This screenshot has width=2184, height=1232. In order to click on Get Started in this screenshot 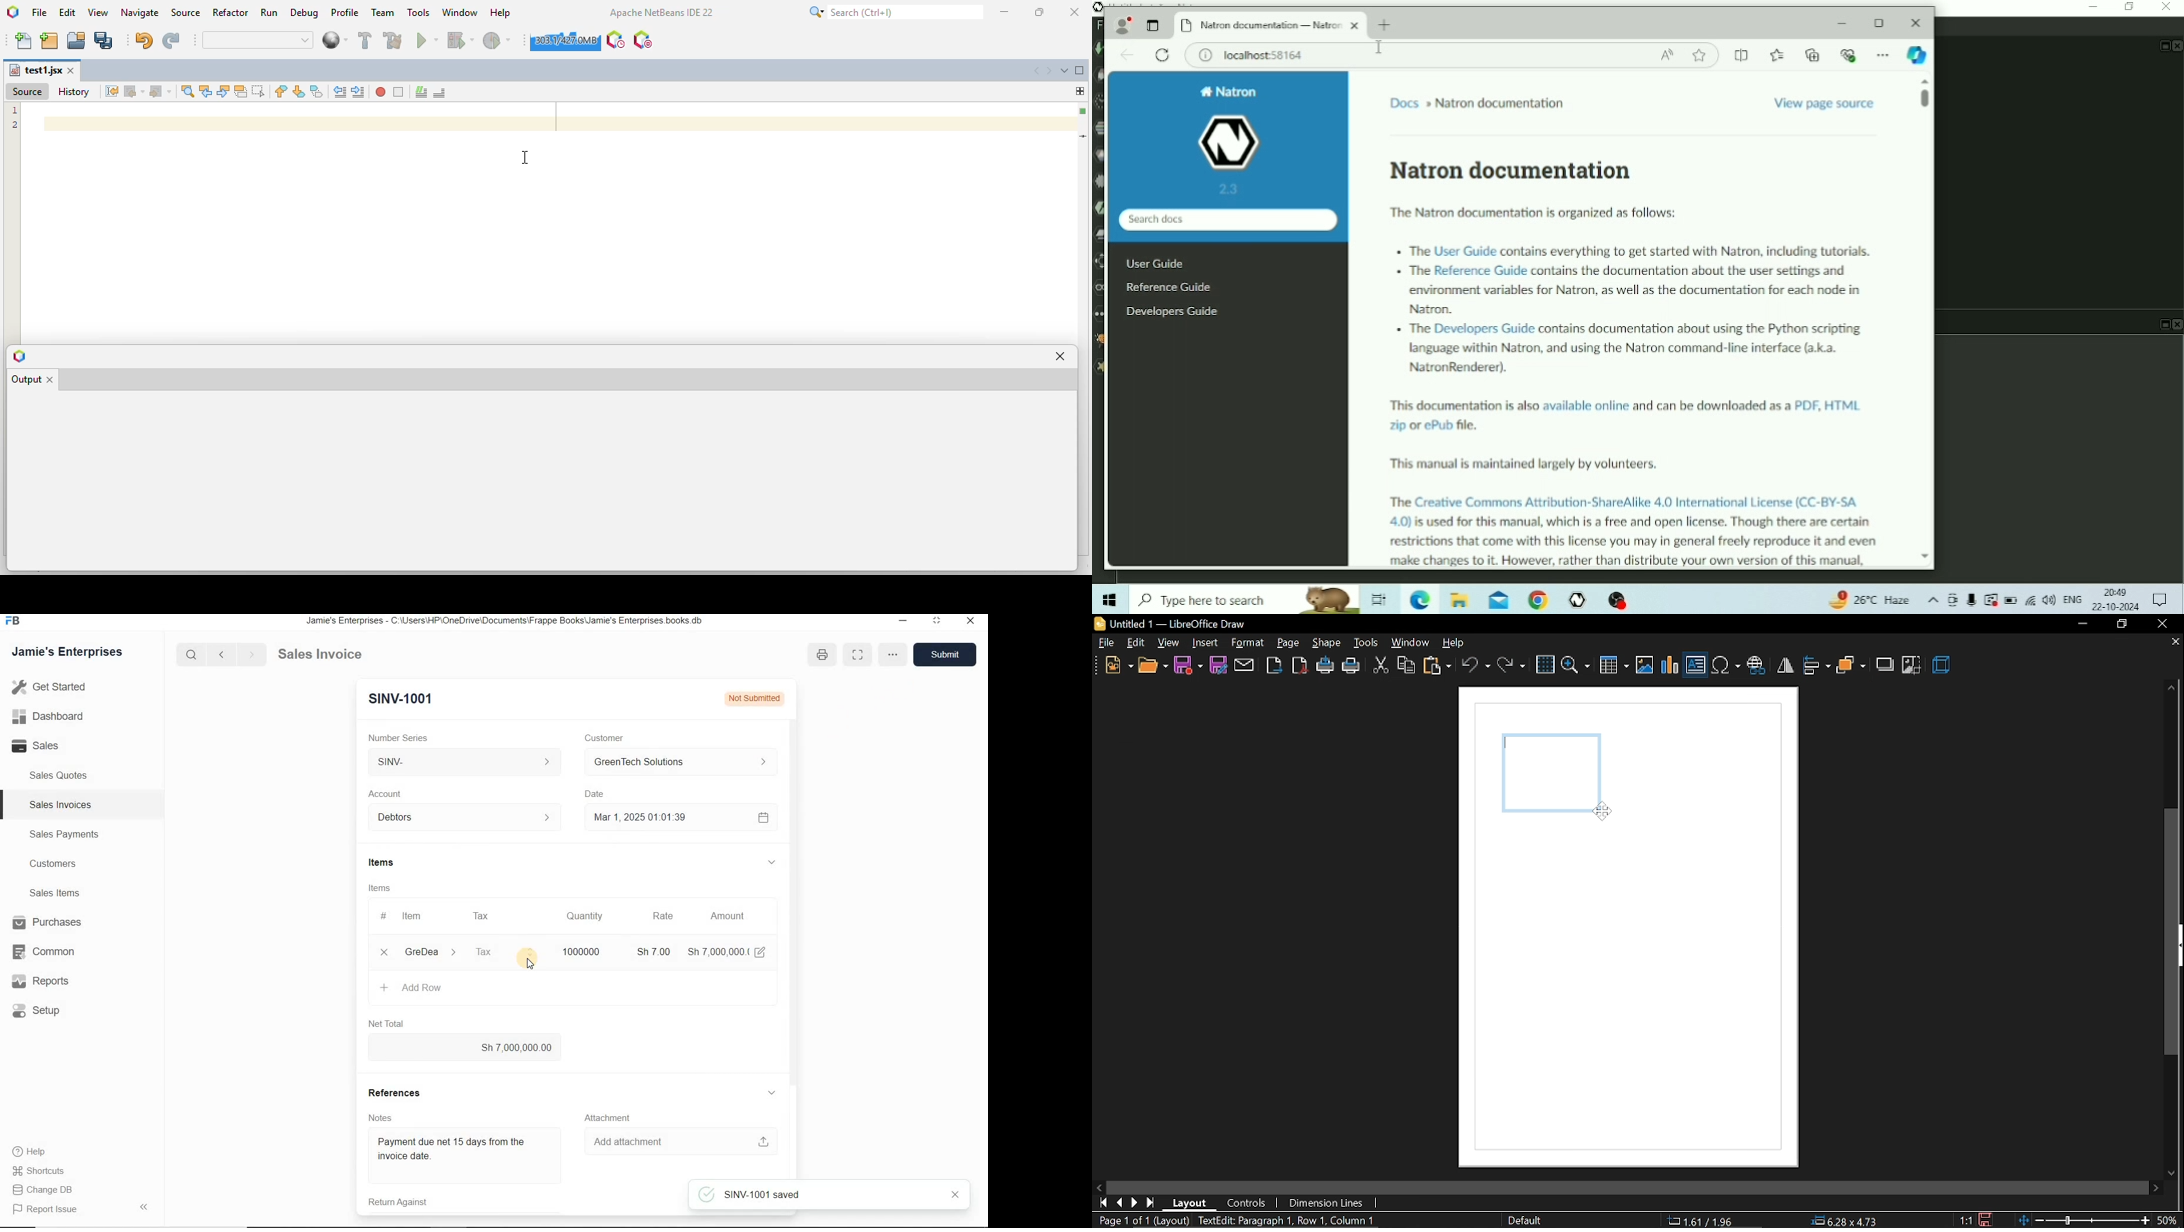, I will do `click(49, 688)`.